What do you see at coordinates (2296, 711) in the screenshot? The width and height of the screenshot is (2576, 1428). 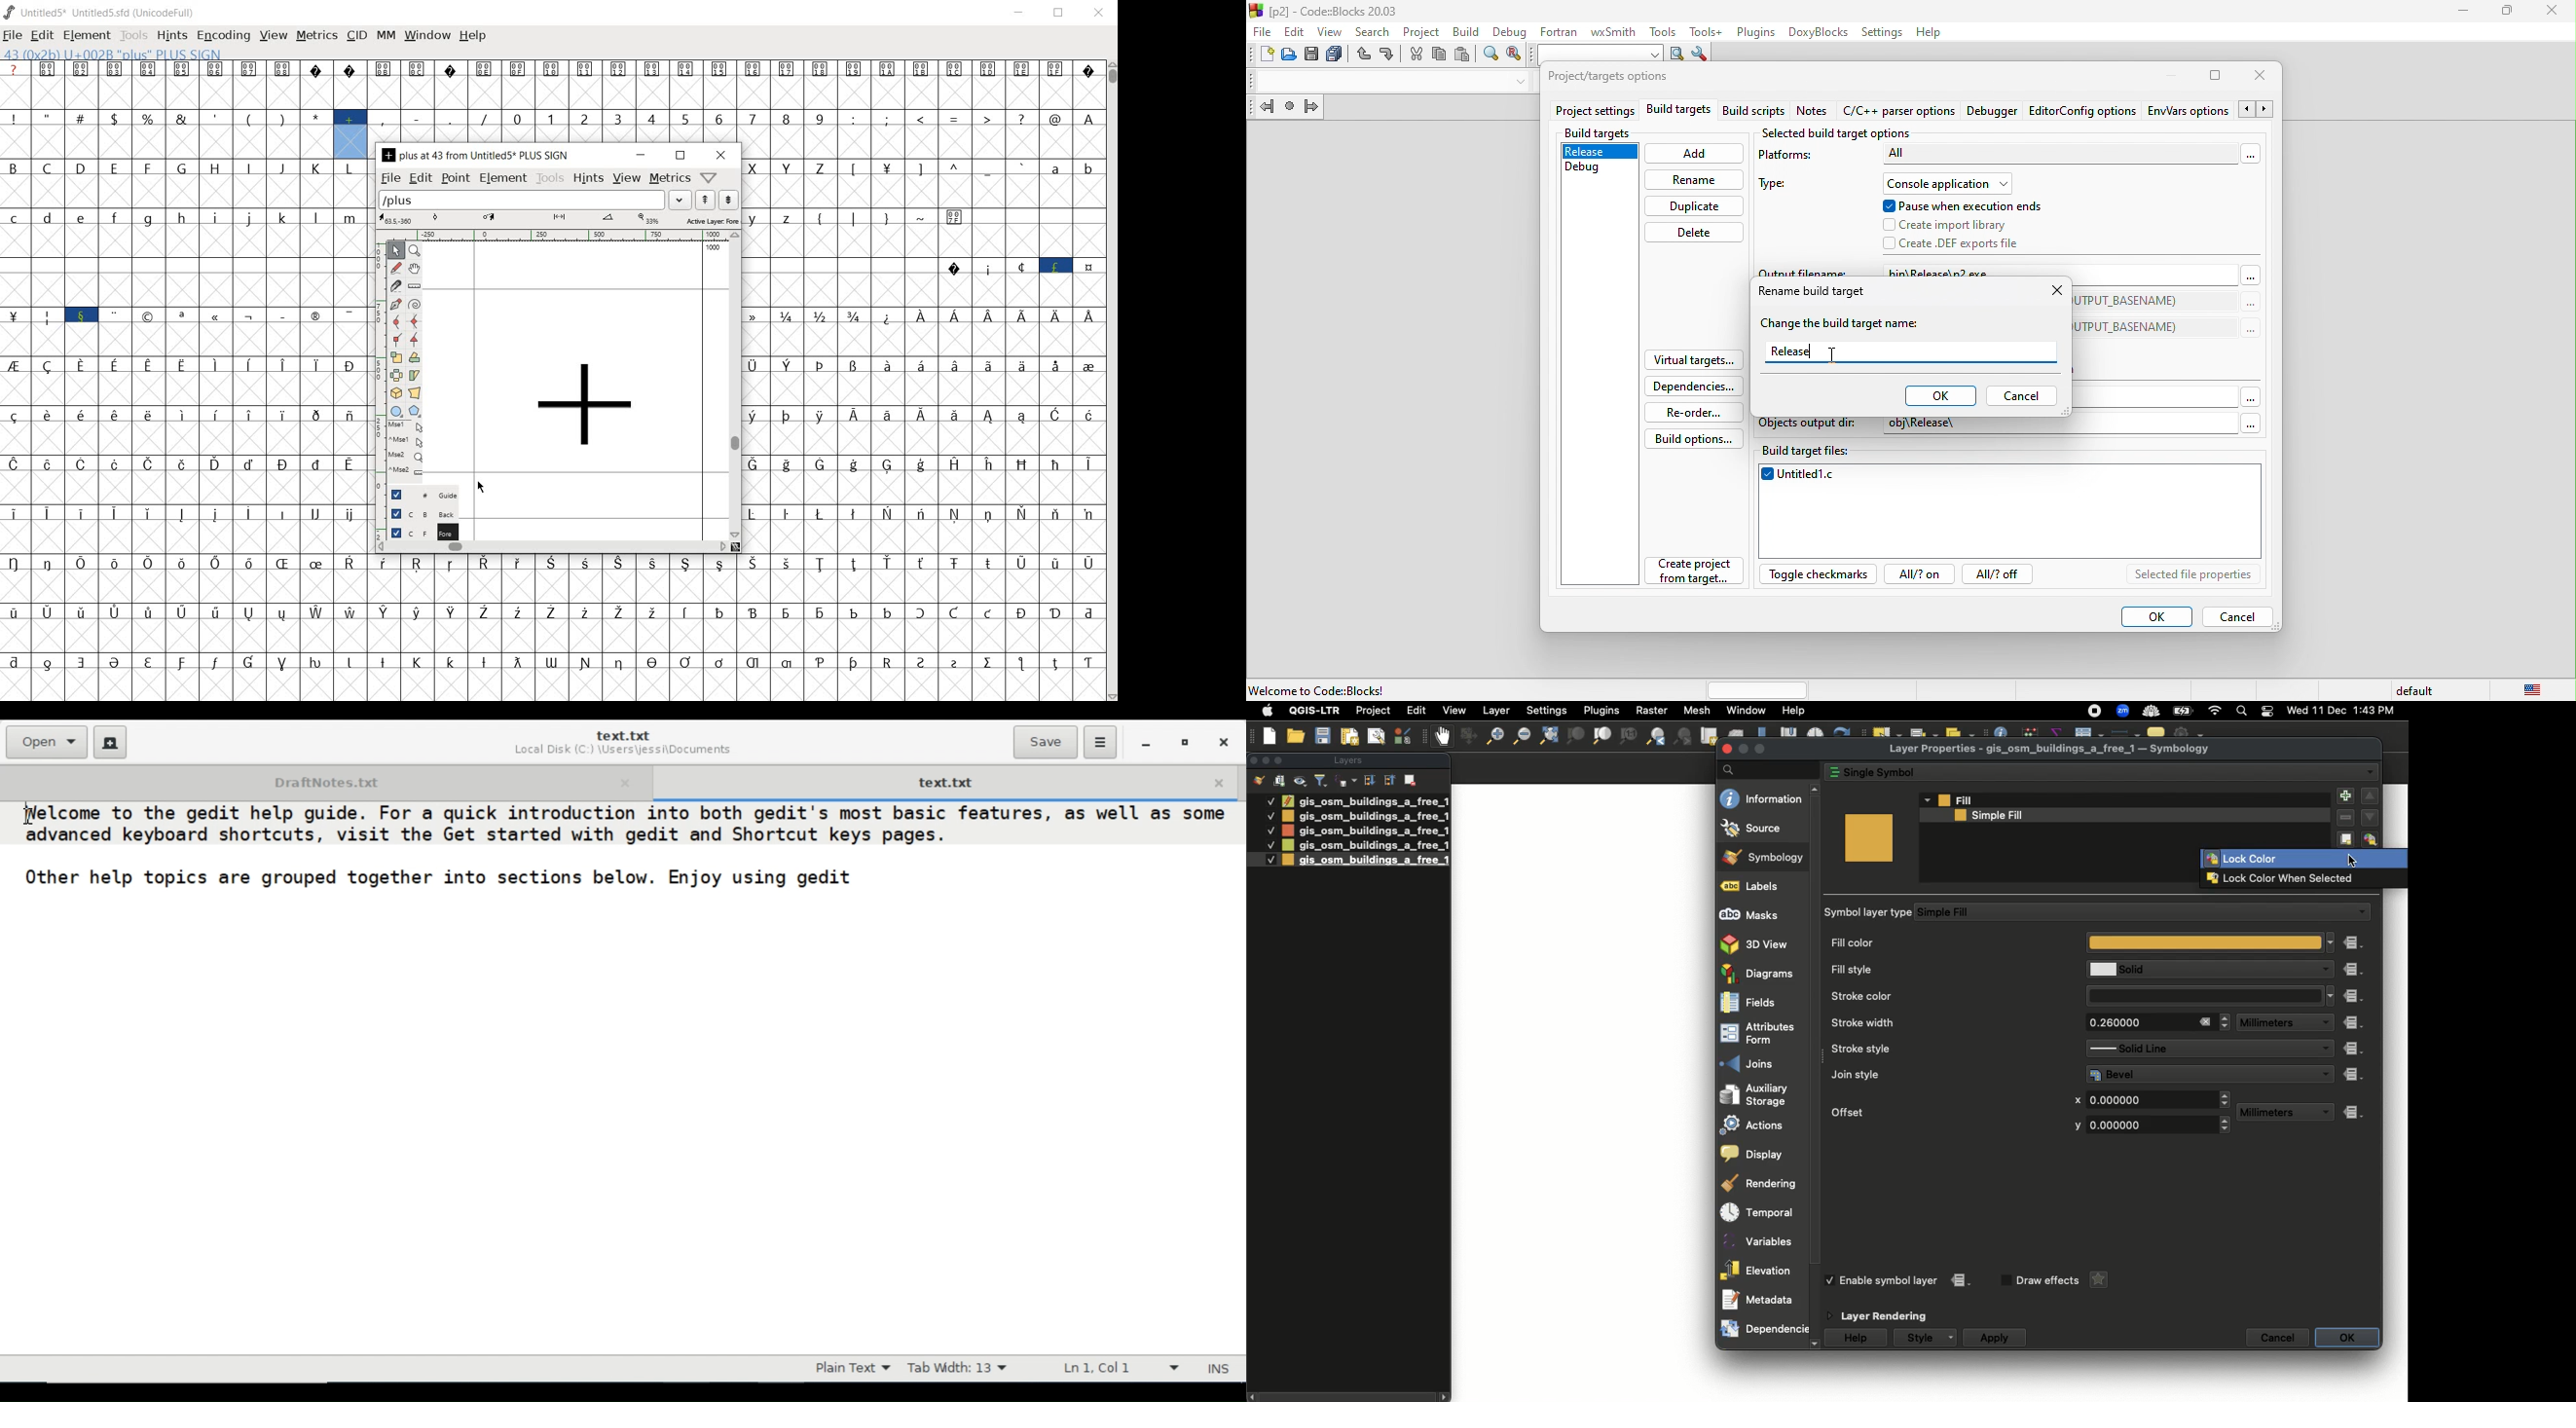 I see `wed` at bounding box center [2296, 711].